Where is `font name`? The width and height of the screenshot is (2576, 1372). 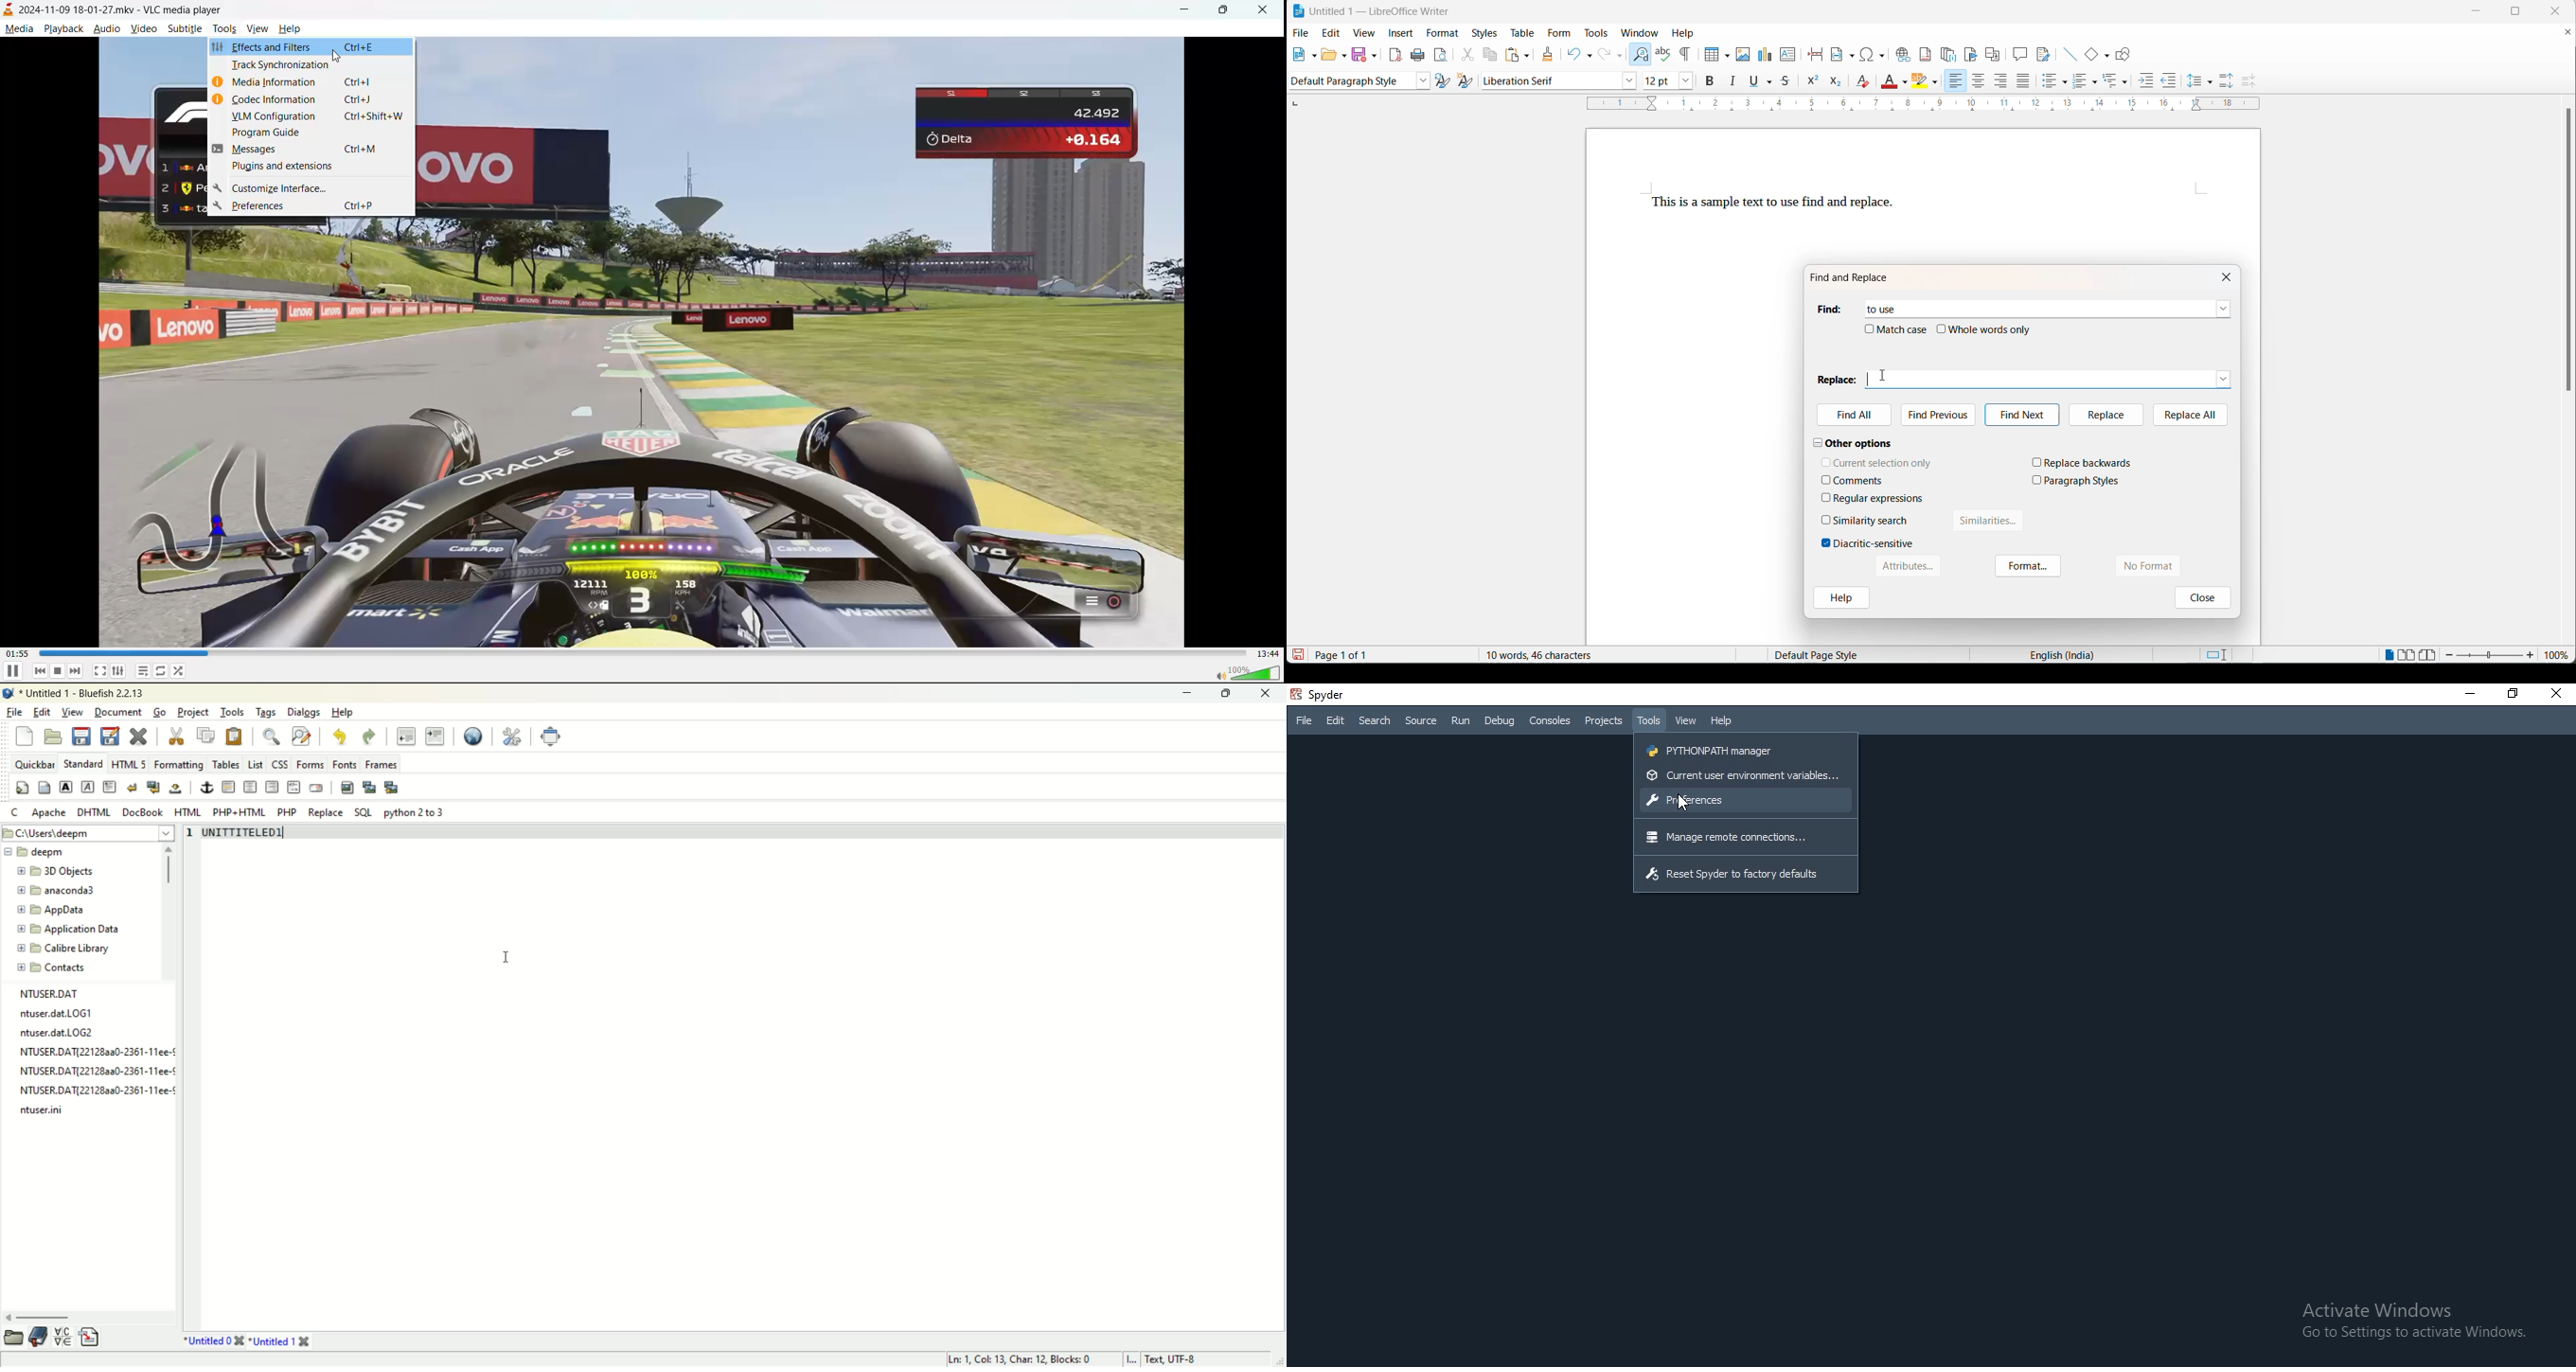 font name is located at coordinates (1546, 81).